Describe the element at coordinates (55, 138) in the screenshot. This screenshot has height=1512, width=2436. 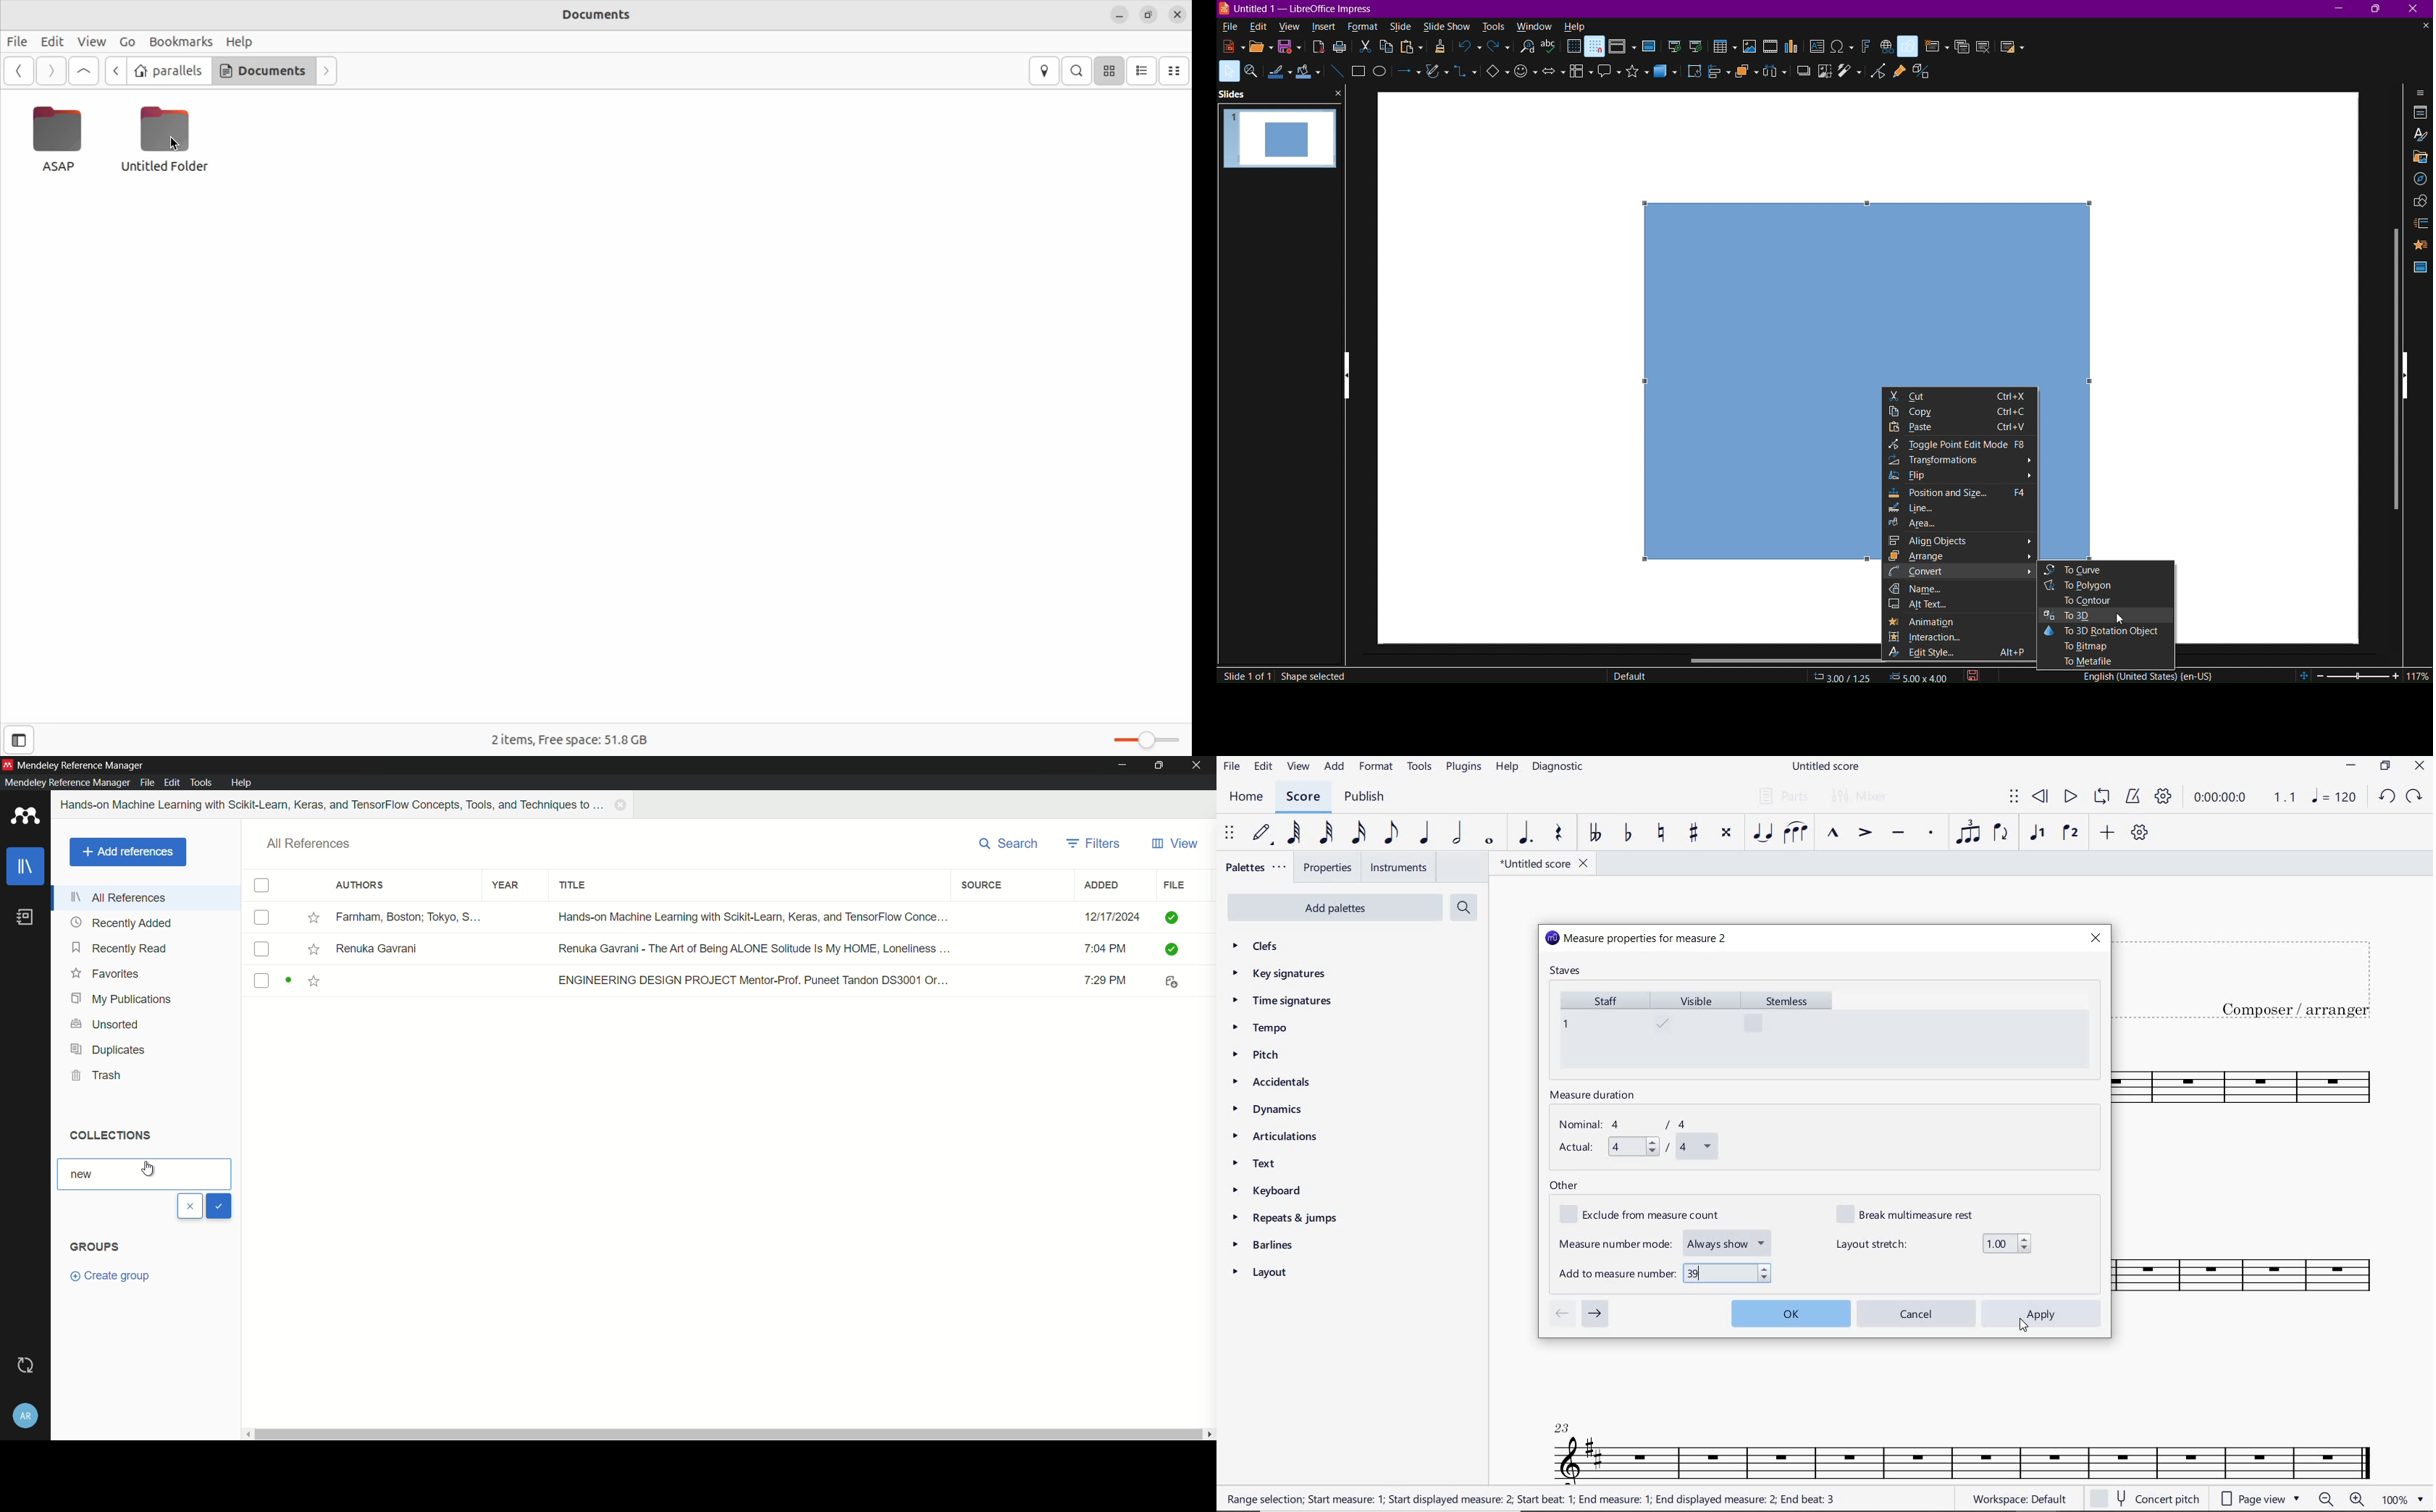
I see `ASAP` at that location.